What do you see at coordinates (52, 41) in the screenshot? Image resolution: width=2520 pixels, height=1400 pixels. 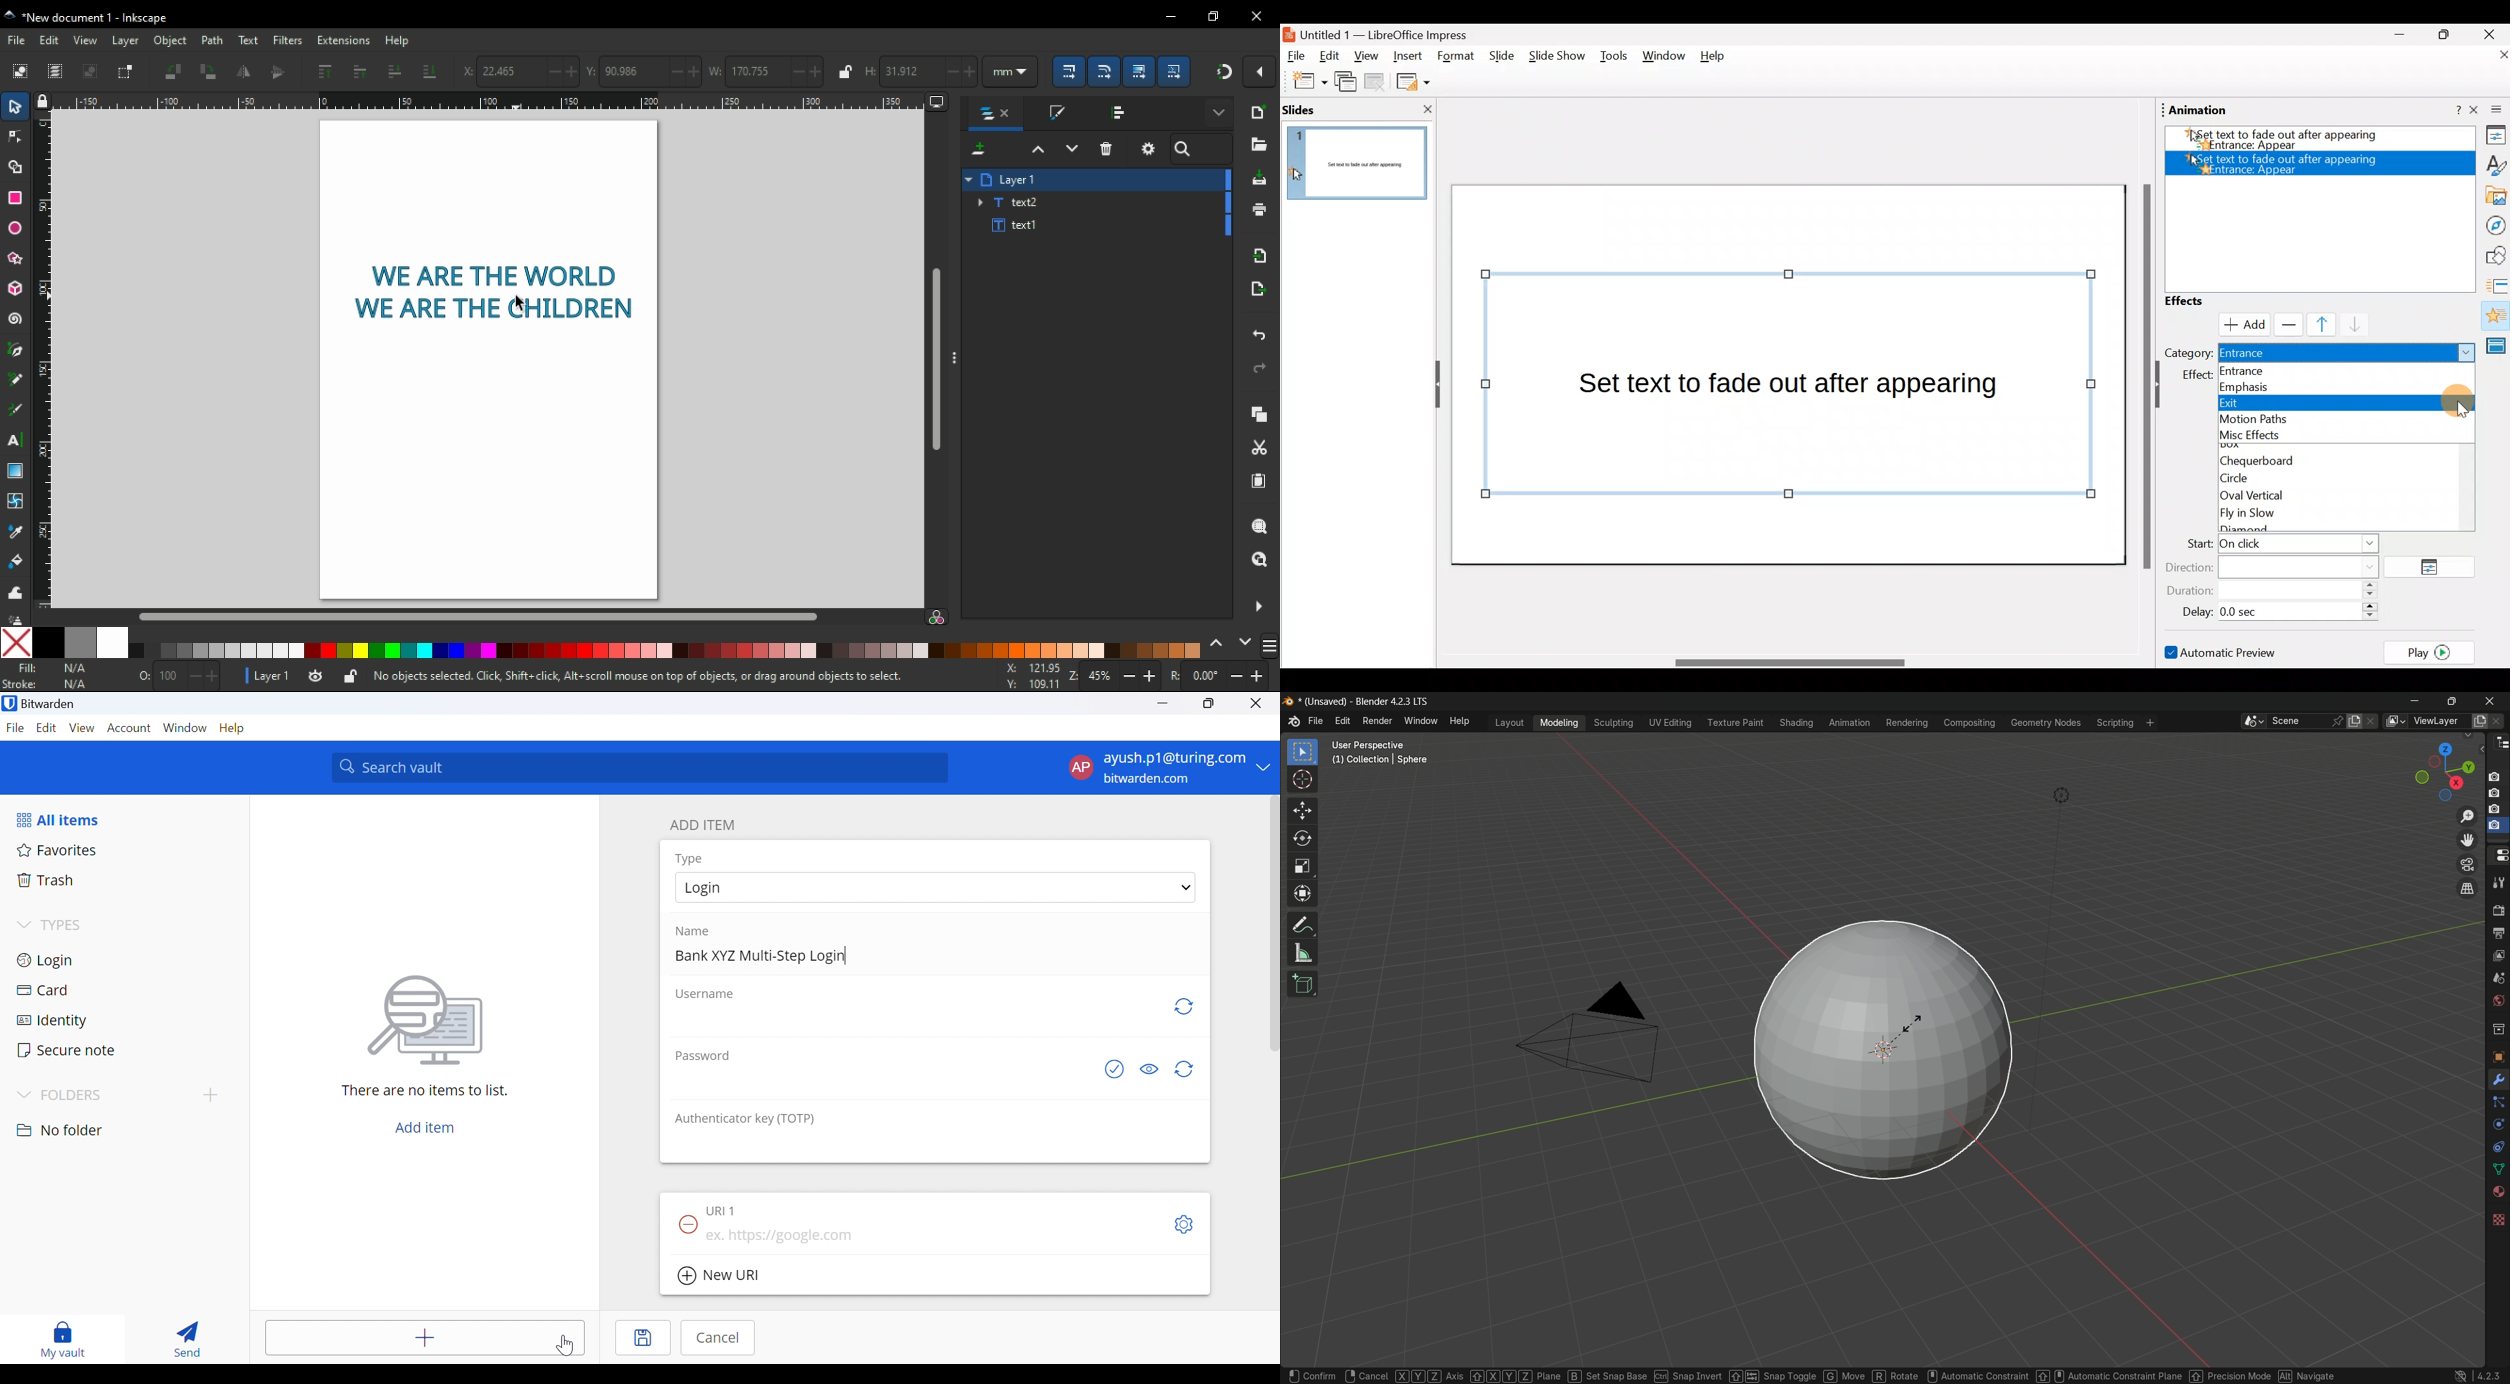 I see `edit` at bounding box center [52, 41].